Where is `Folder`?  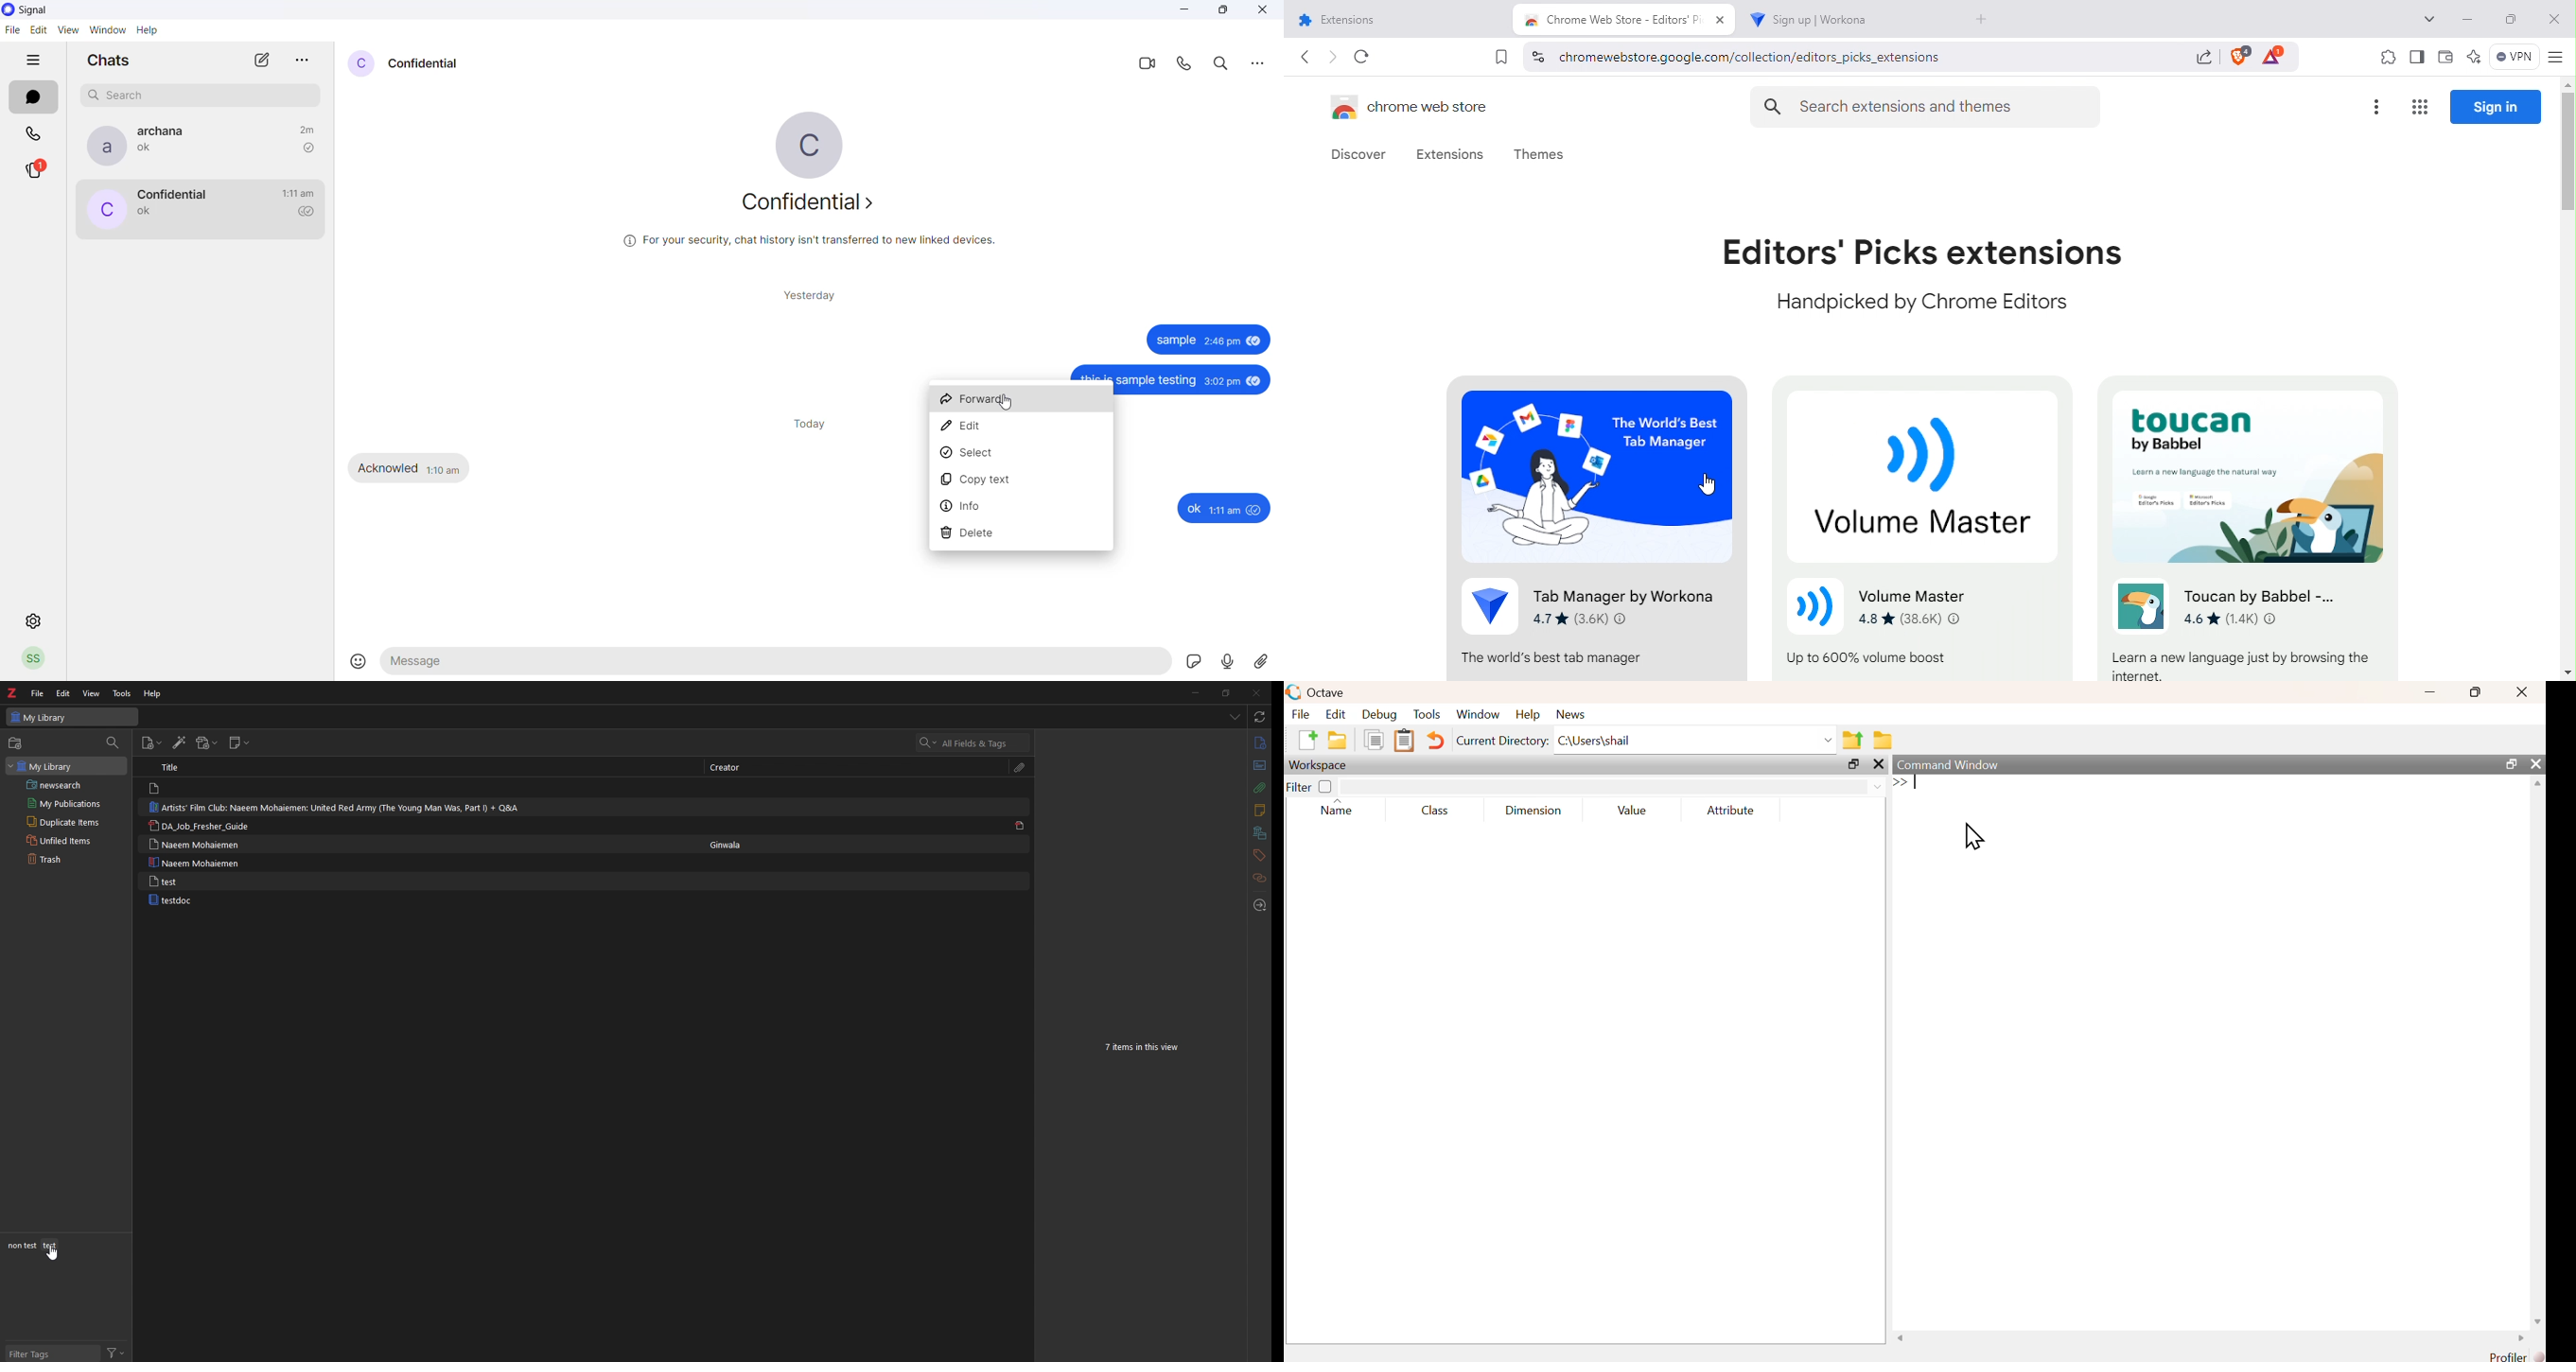
Folder is located at coordinates (1882, 741).